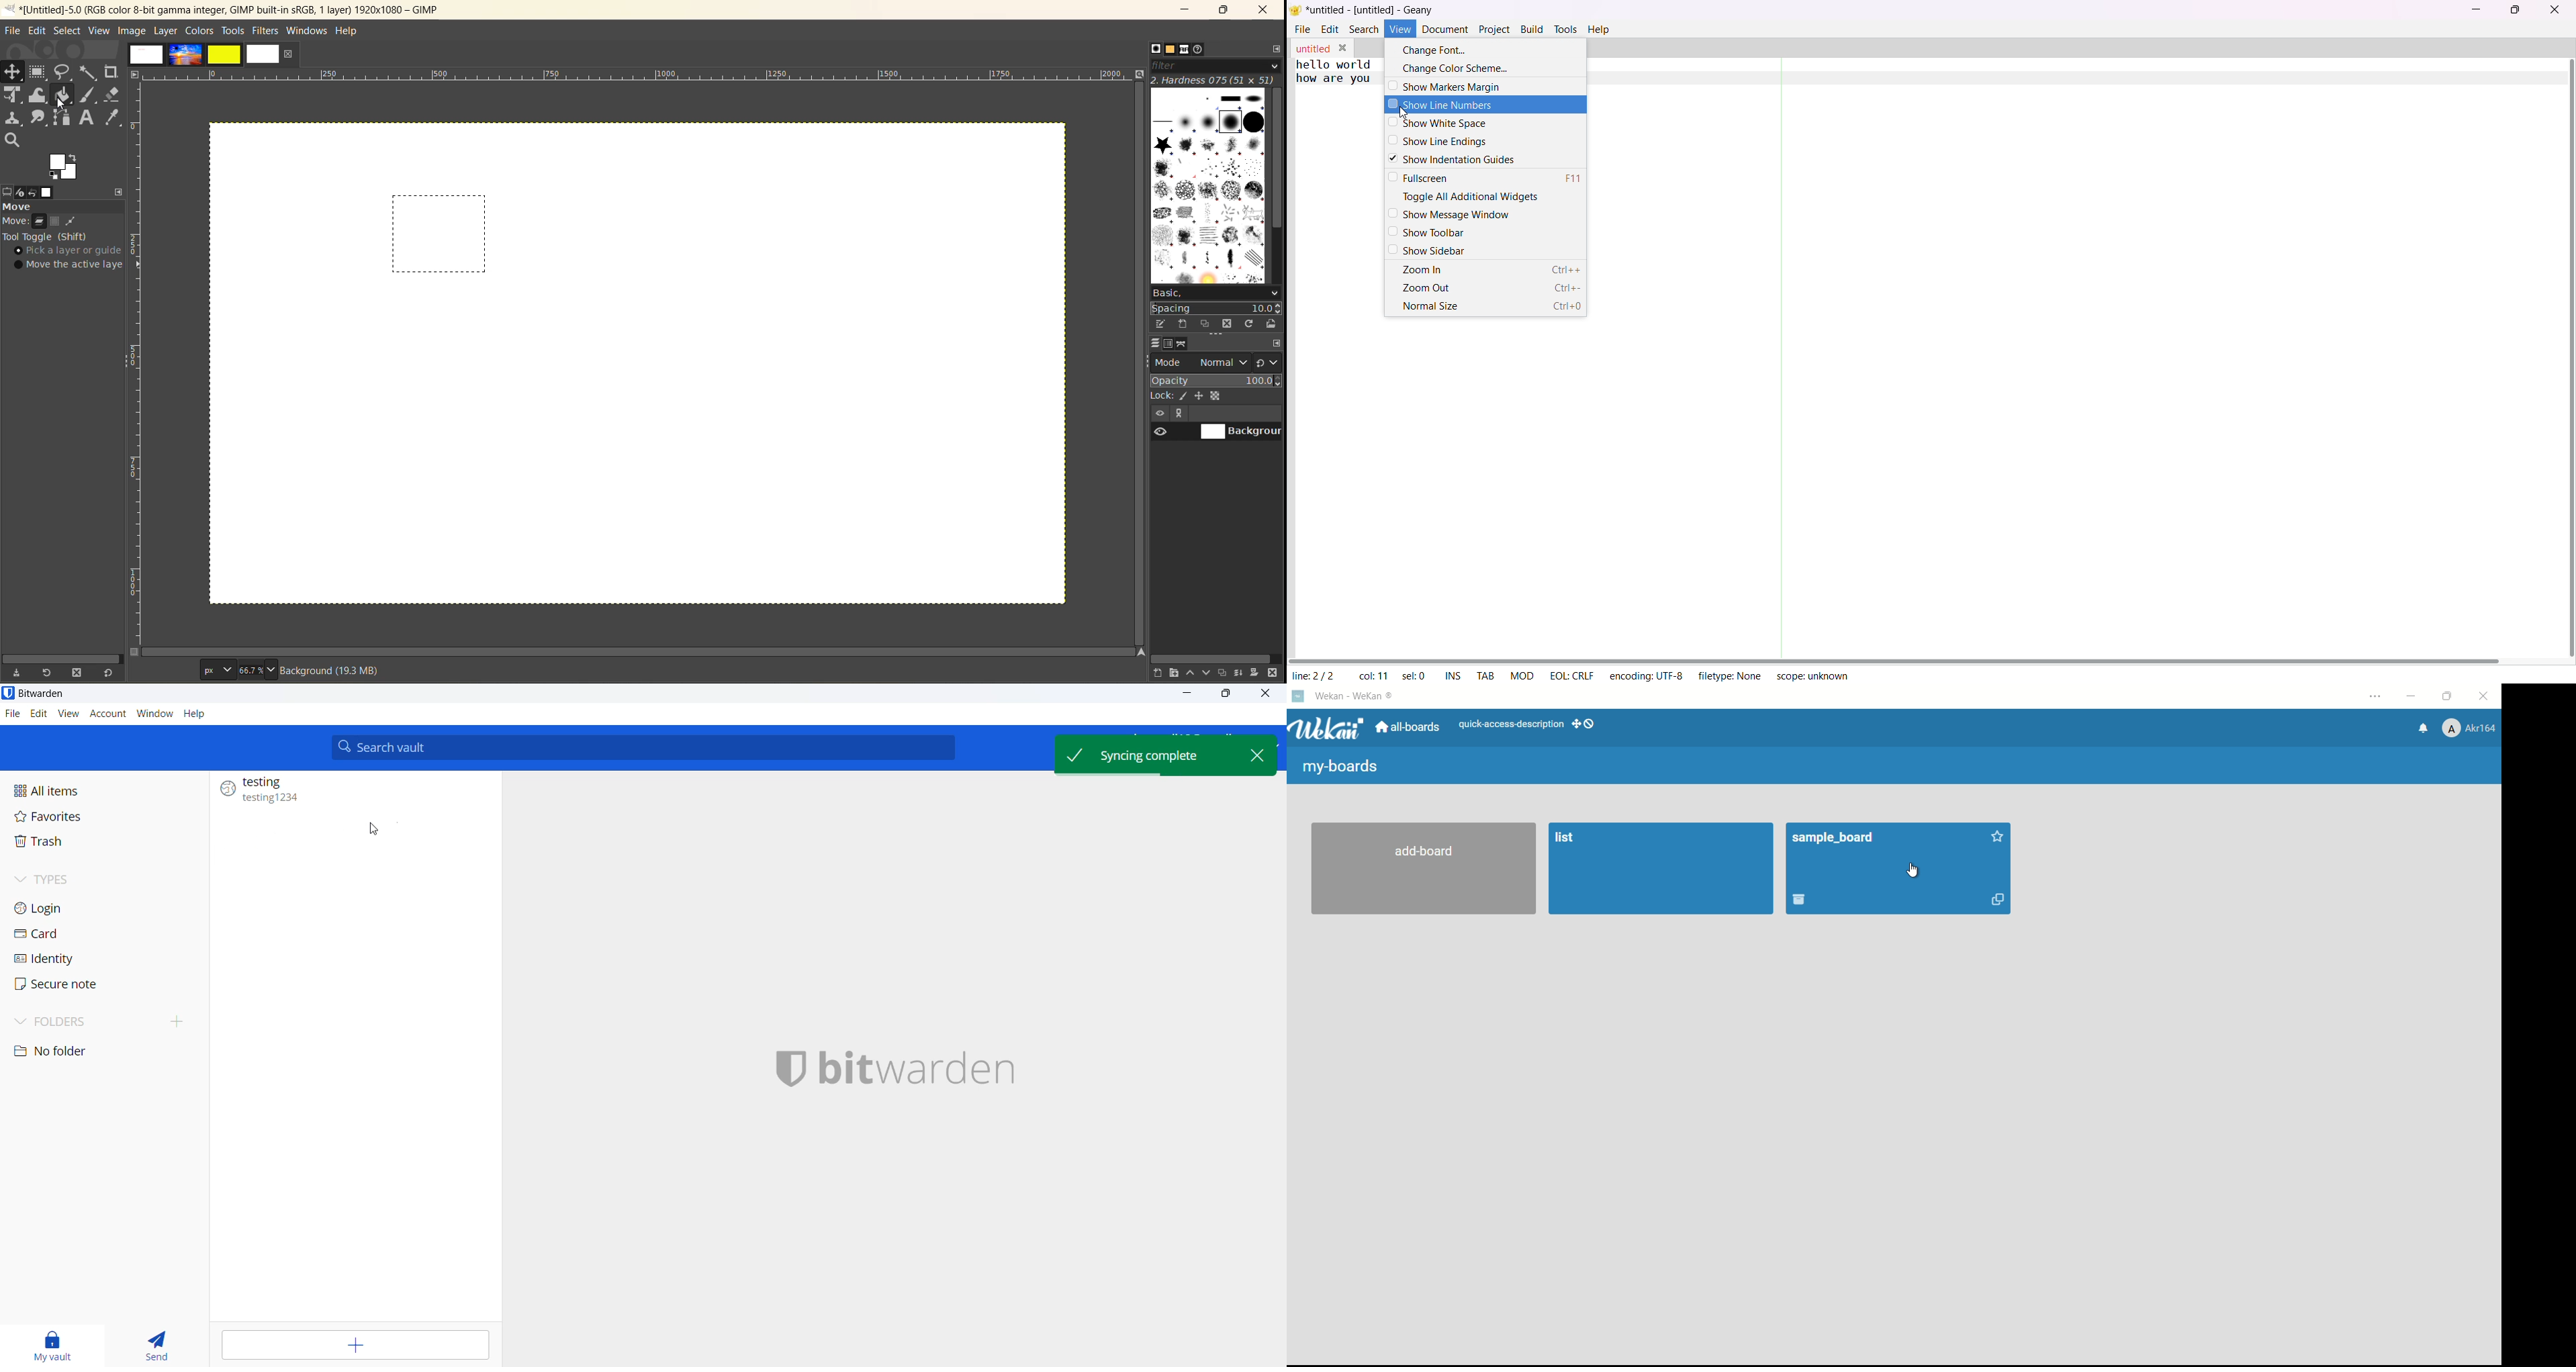 This screenshot has height=1372, width=2576. What do you see at coordinates (1216, 397) in the screenshot?
I see `lock pixel, position, alpha` at bounding box center [1216, 397].